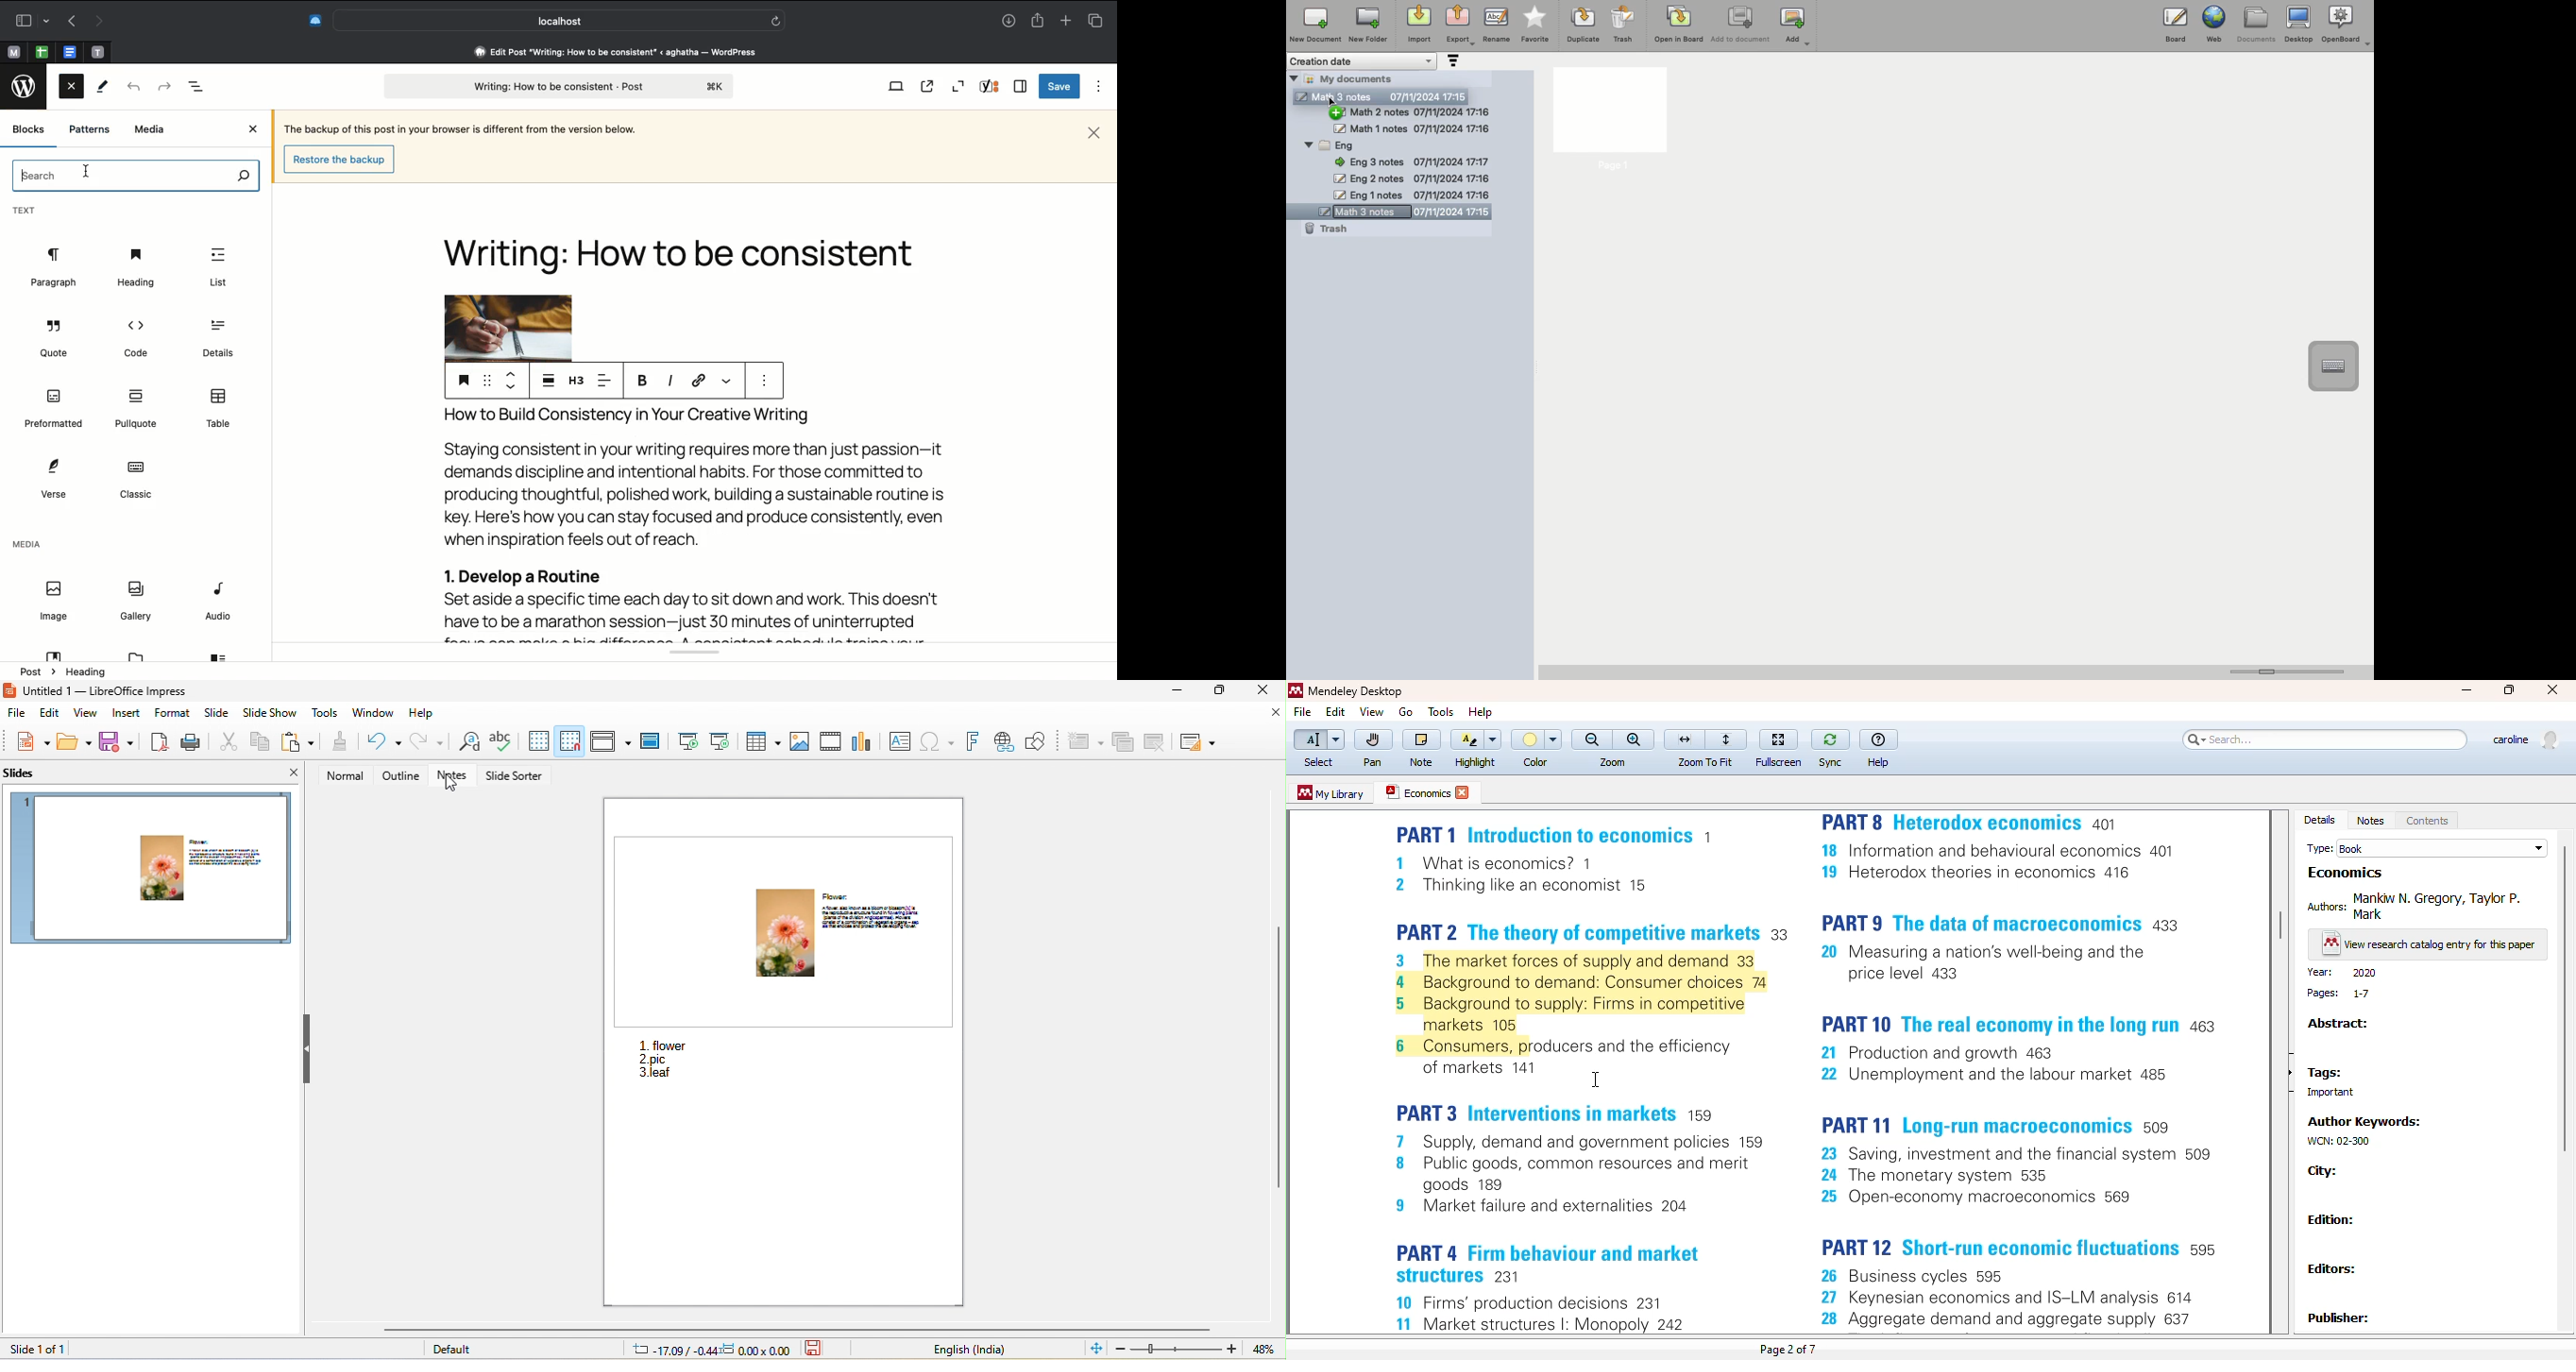  Describe the element at coordinates (720, 741) in the screenshot. I see `start from current slide` at that location.